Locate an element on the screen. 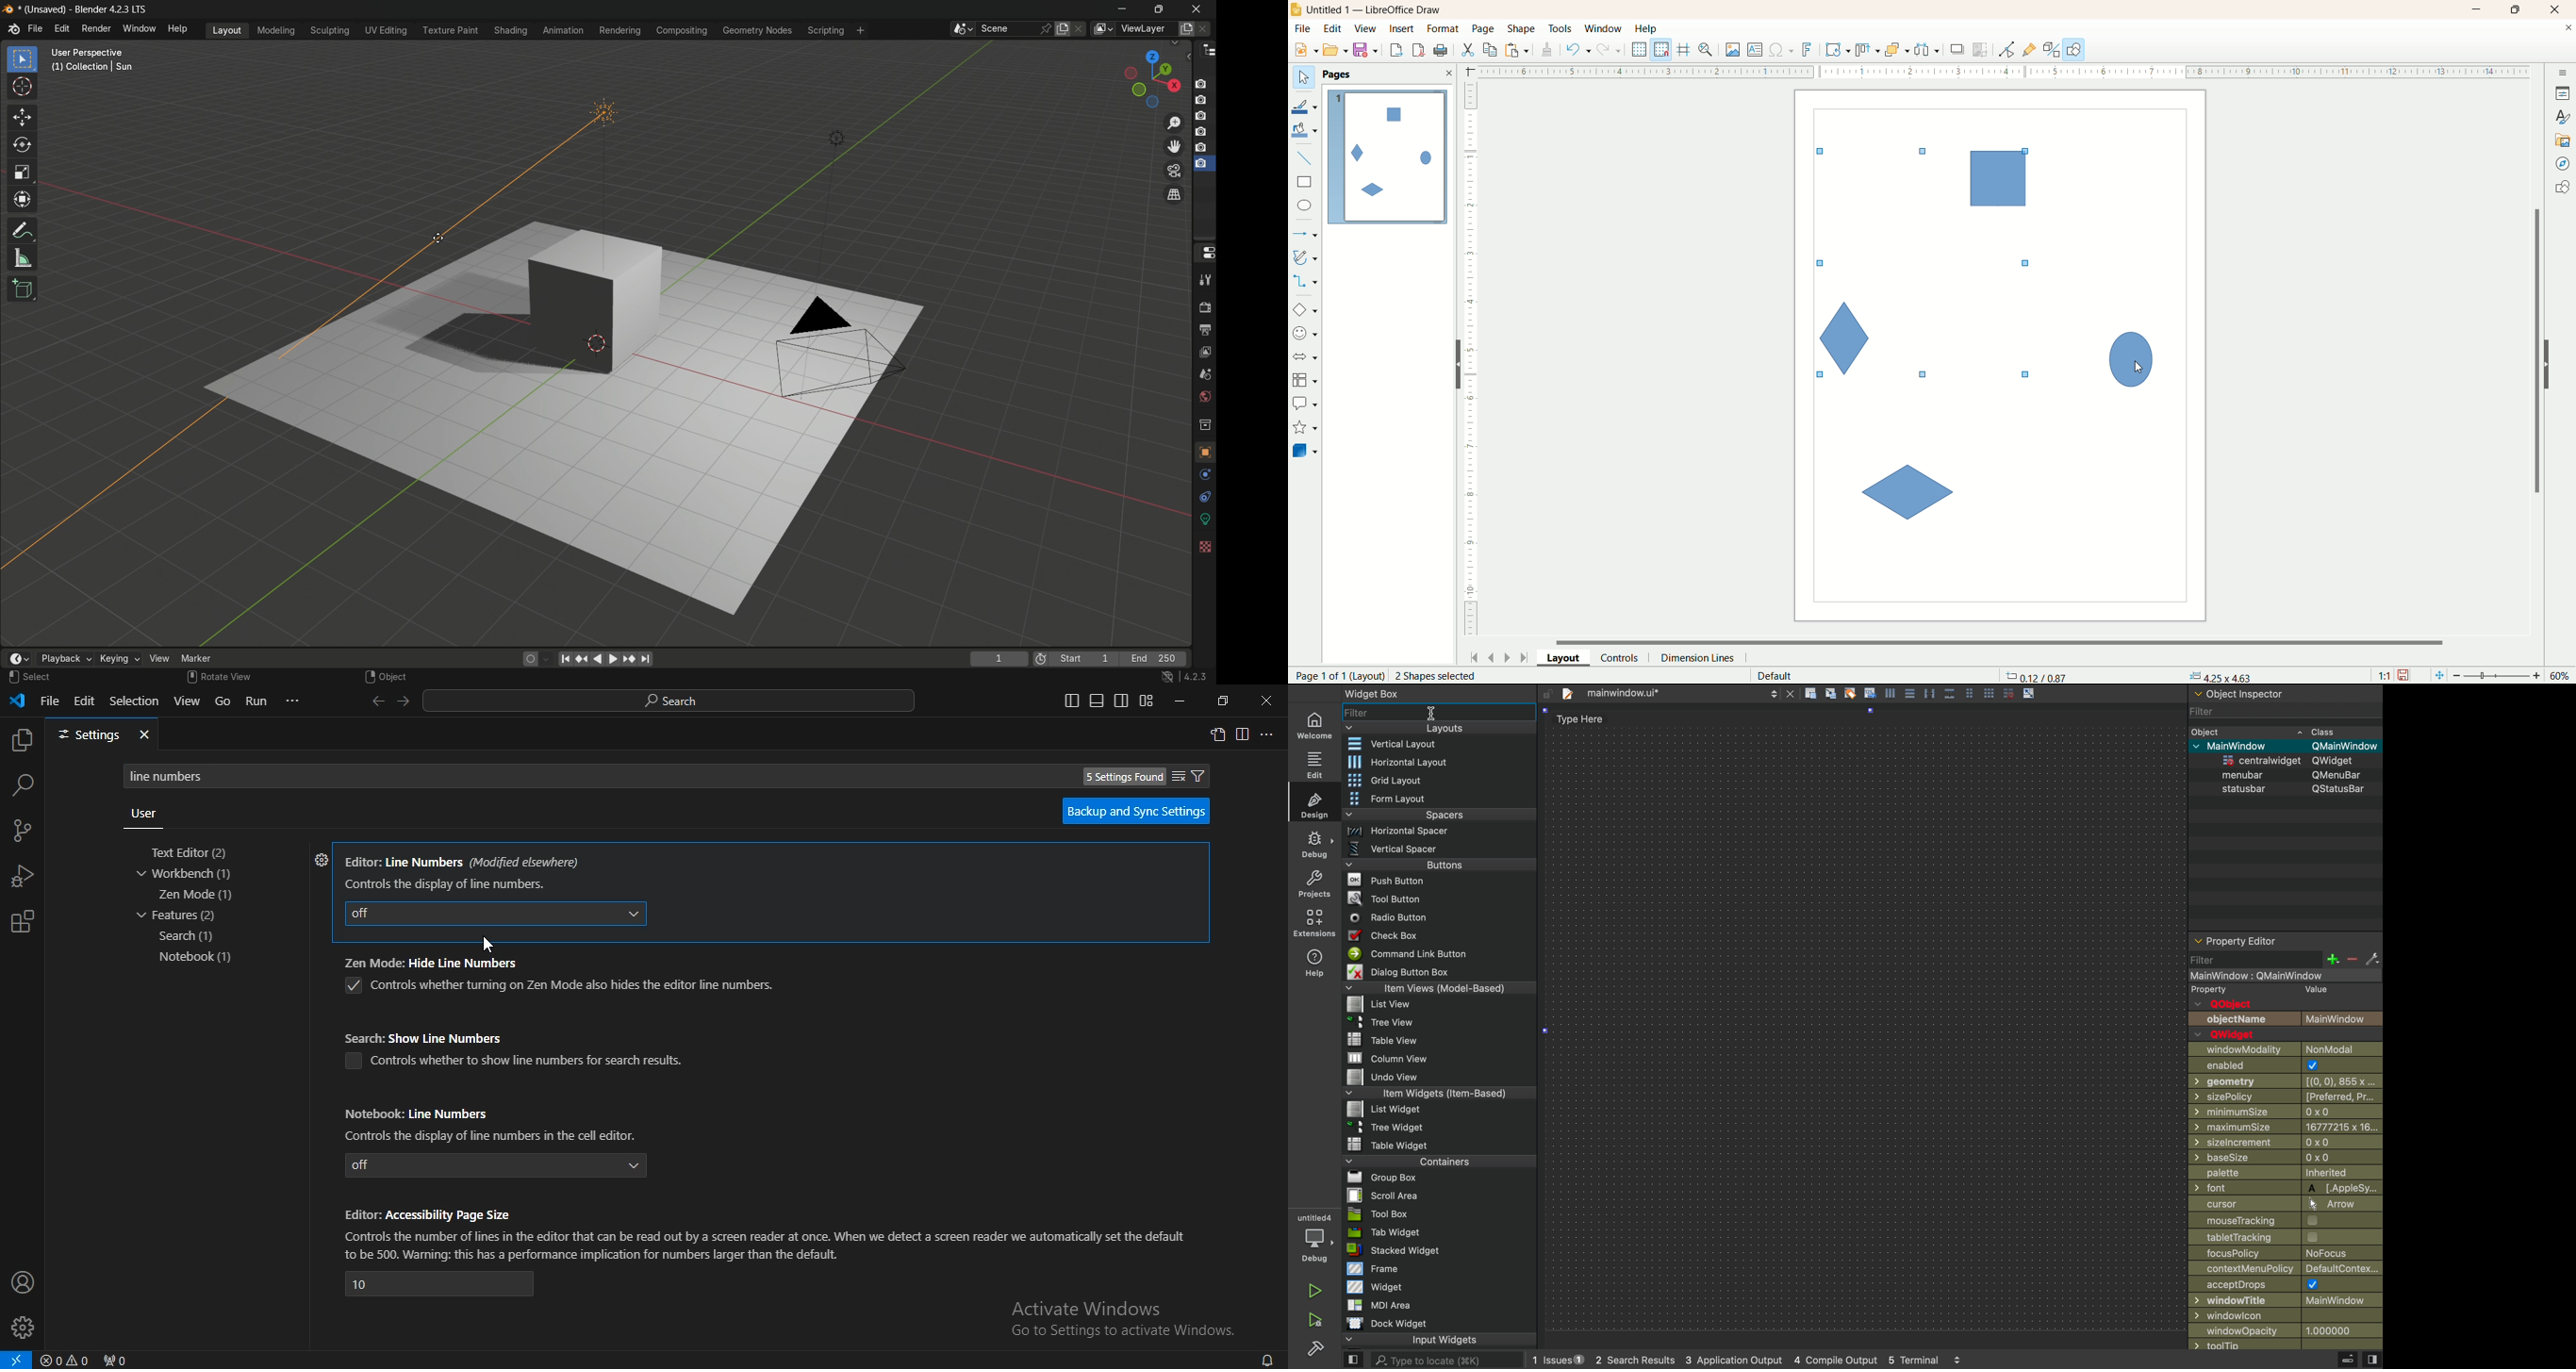 Image resolution: width=2576 pixels, height=1372 pixels. zoom percent is located at coordinates (2561, 676).